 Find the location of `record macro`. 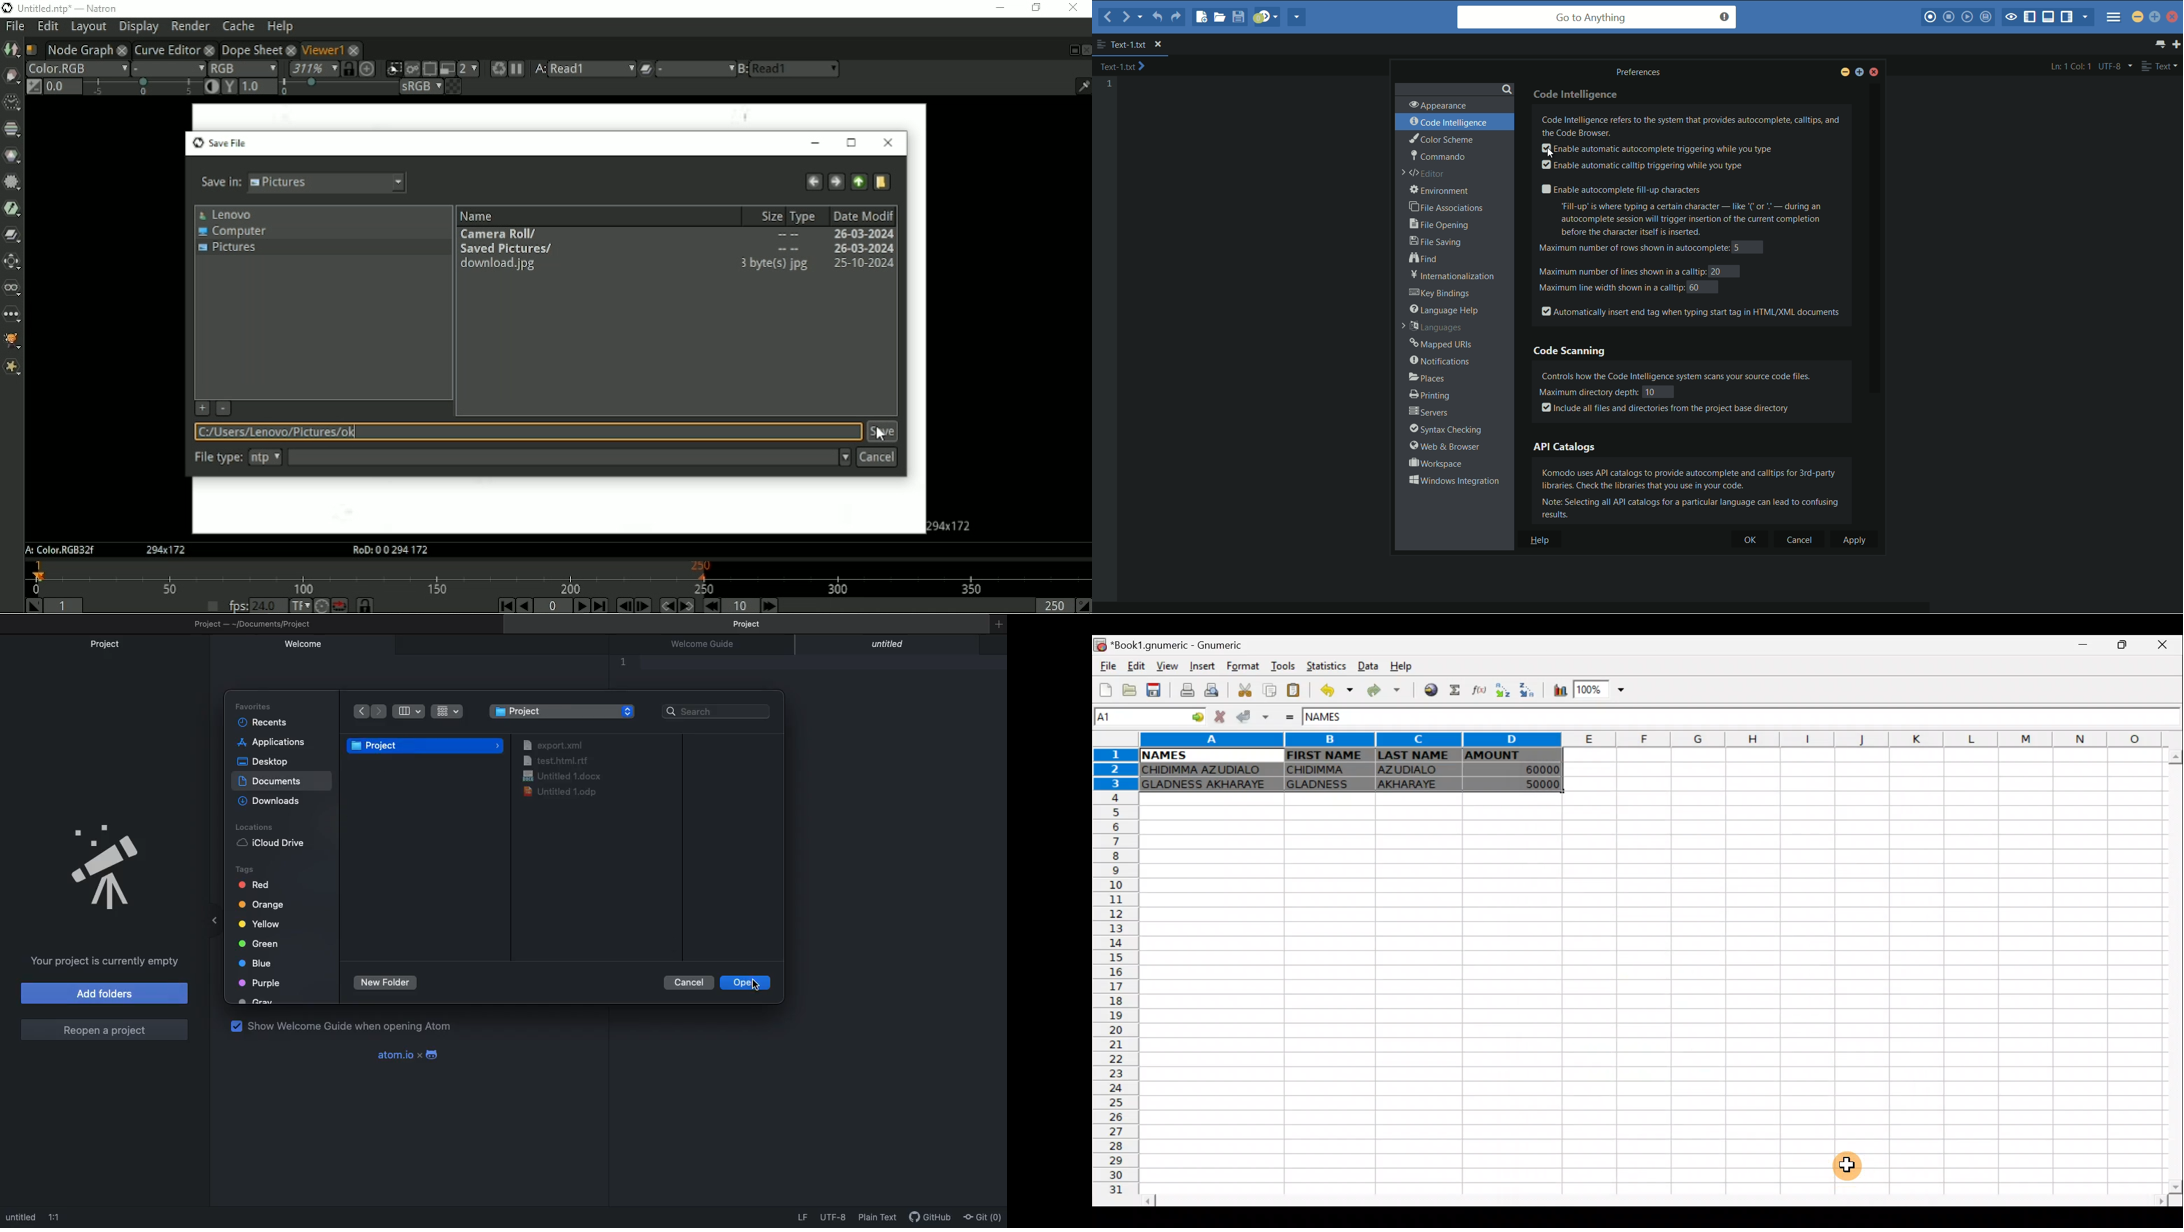

record macro is located at coordinates (1930, 18).